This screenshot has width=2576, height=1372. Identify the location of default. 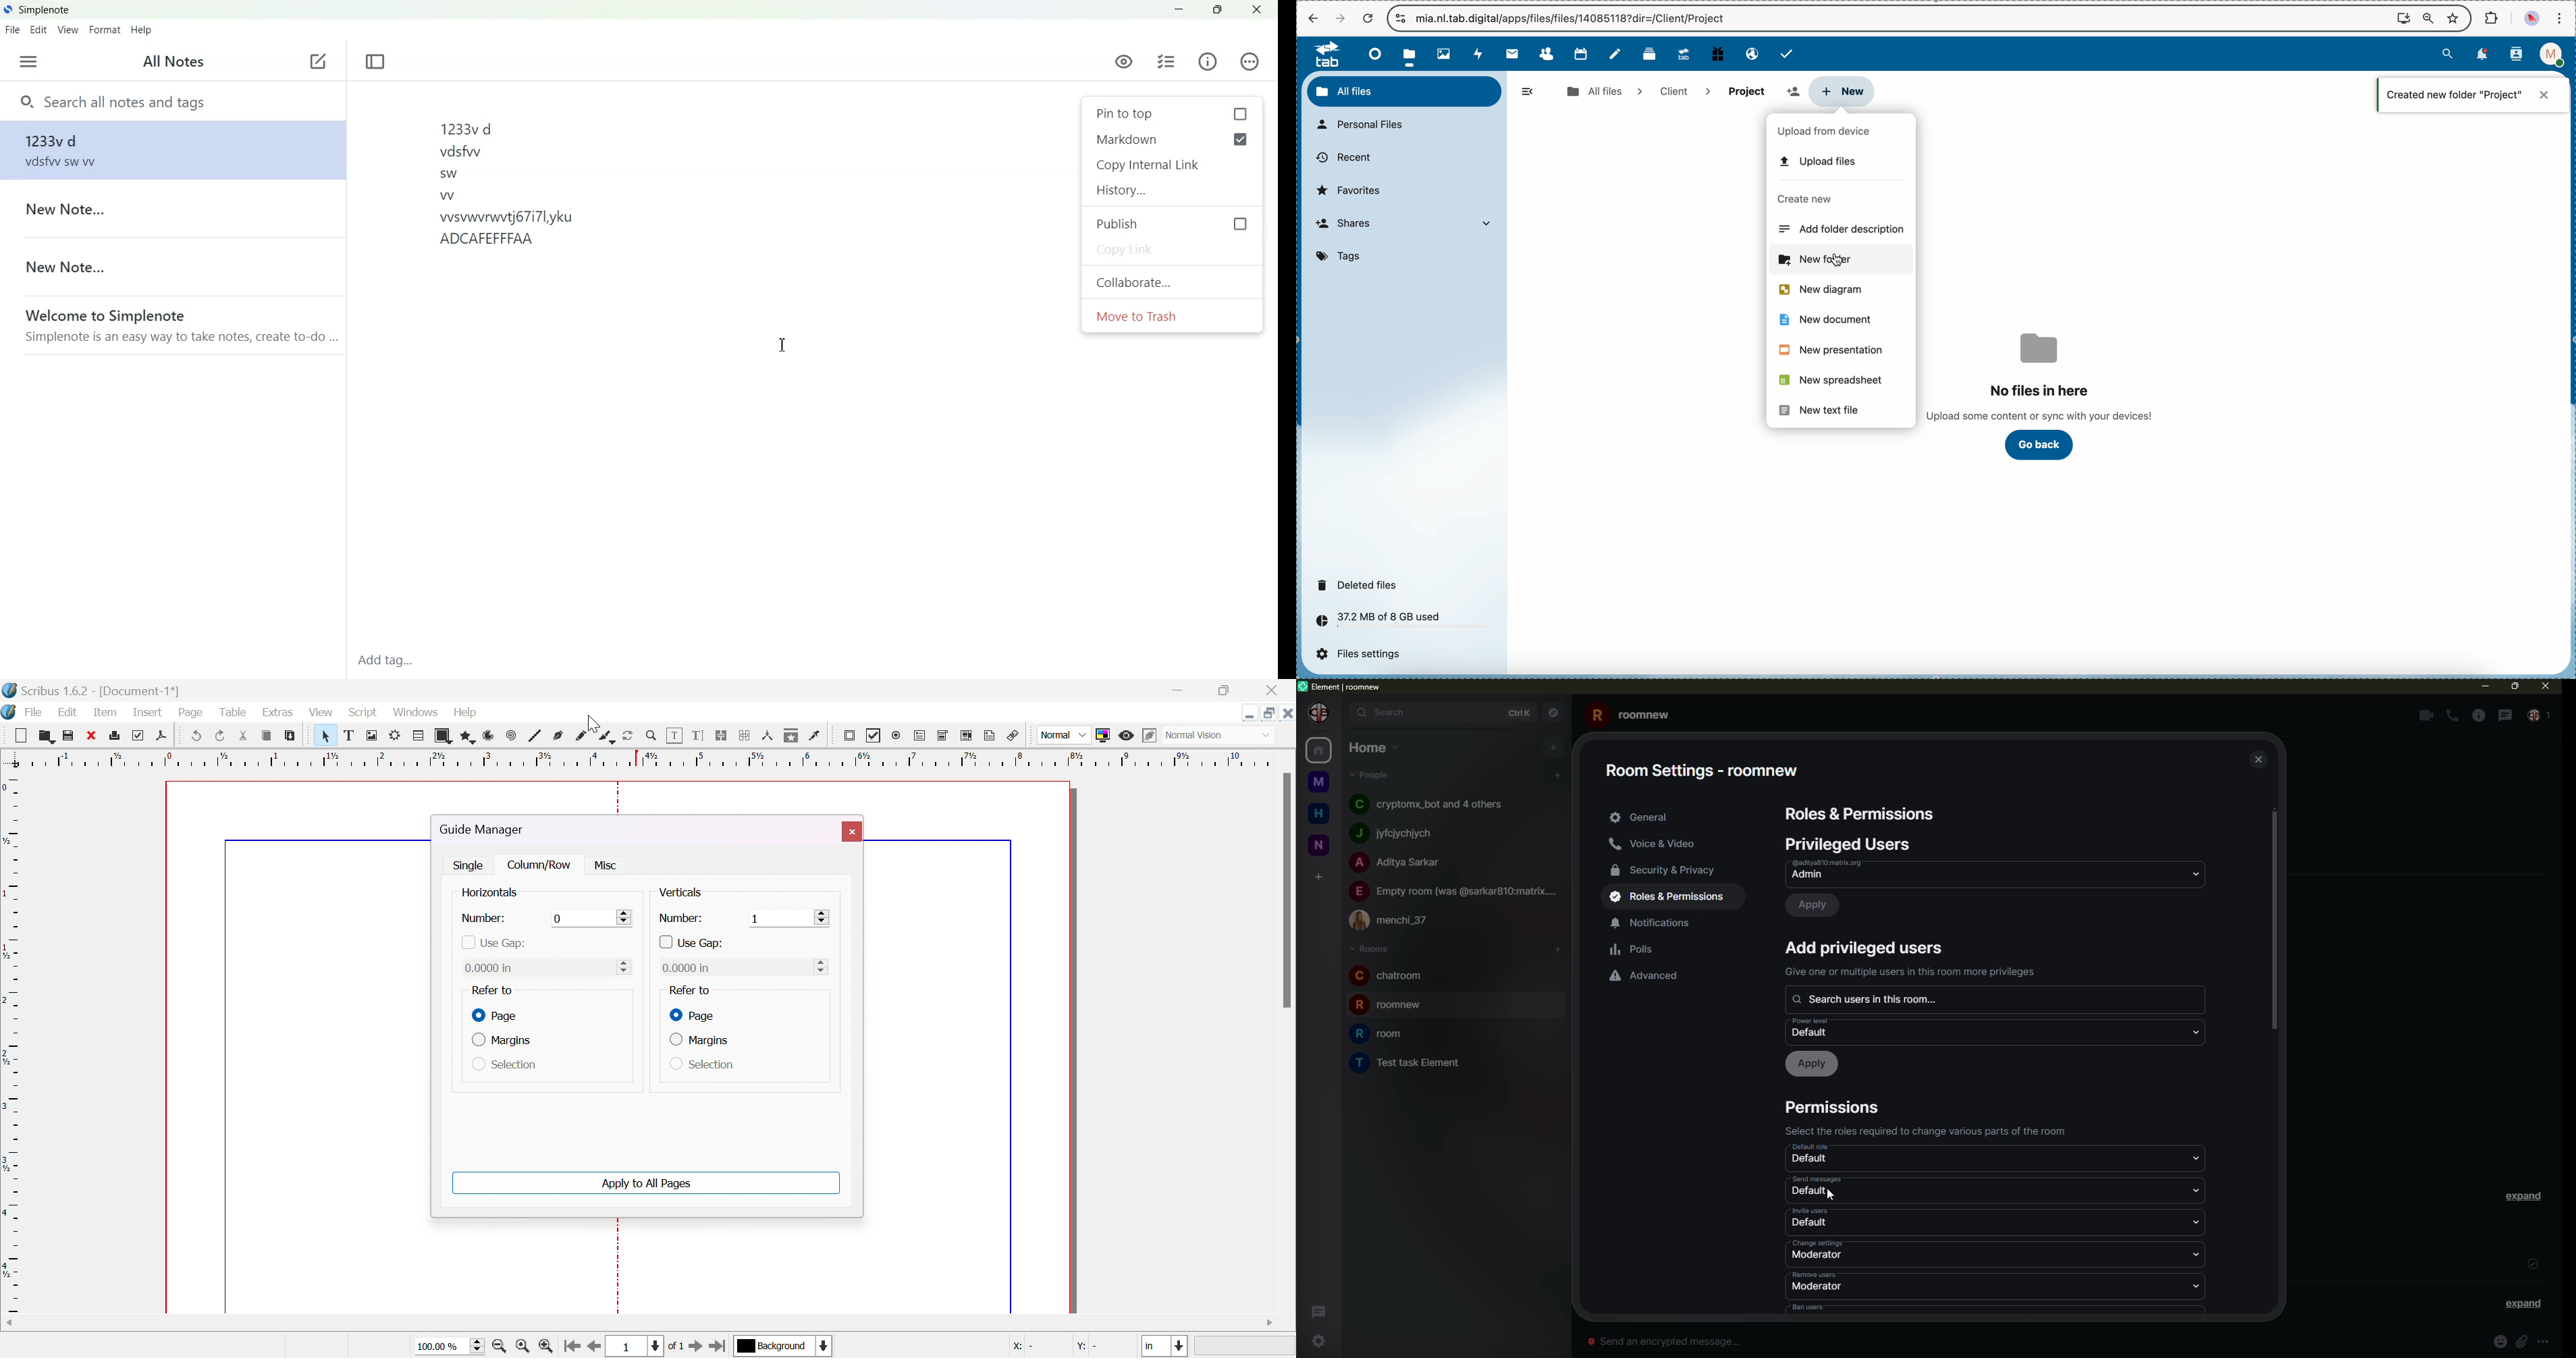
(1812, 1160).